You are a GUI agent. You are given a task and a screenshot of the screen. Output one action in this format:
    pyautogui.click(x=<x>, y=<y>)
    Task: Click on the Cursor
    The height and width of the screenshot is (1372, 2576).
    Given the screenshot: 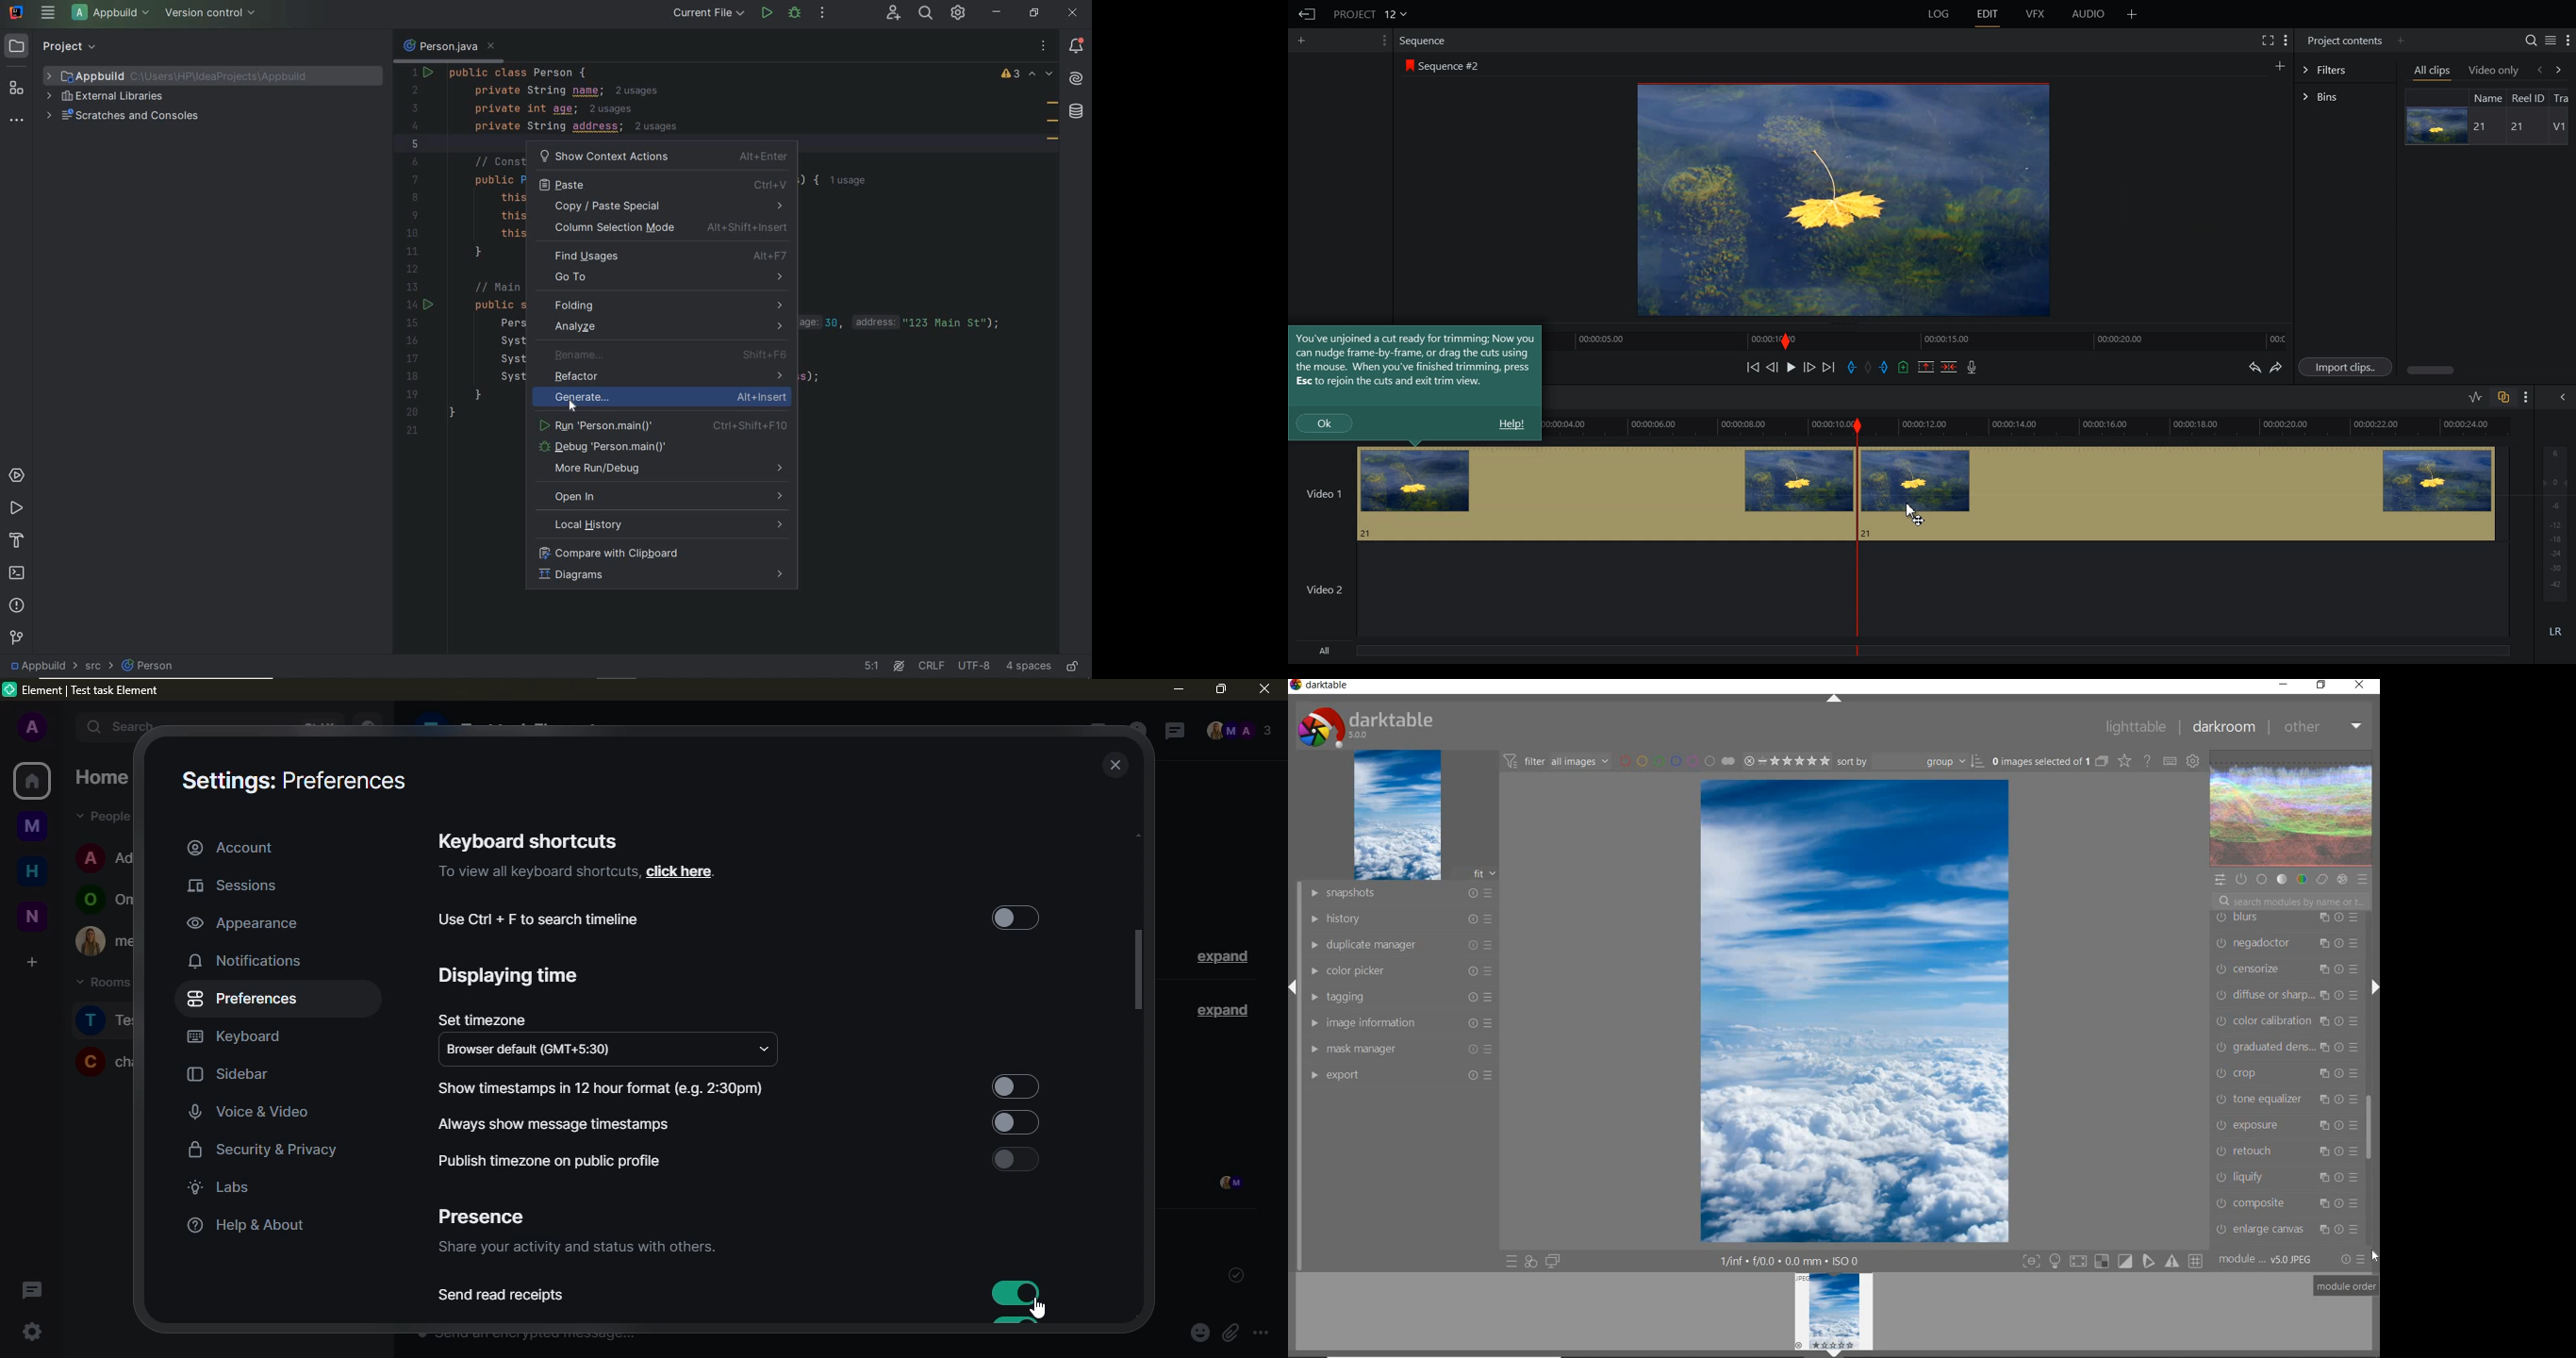 What is the action you would take?
    pyautogui.click(x=1915, y=513)
    